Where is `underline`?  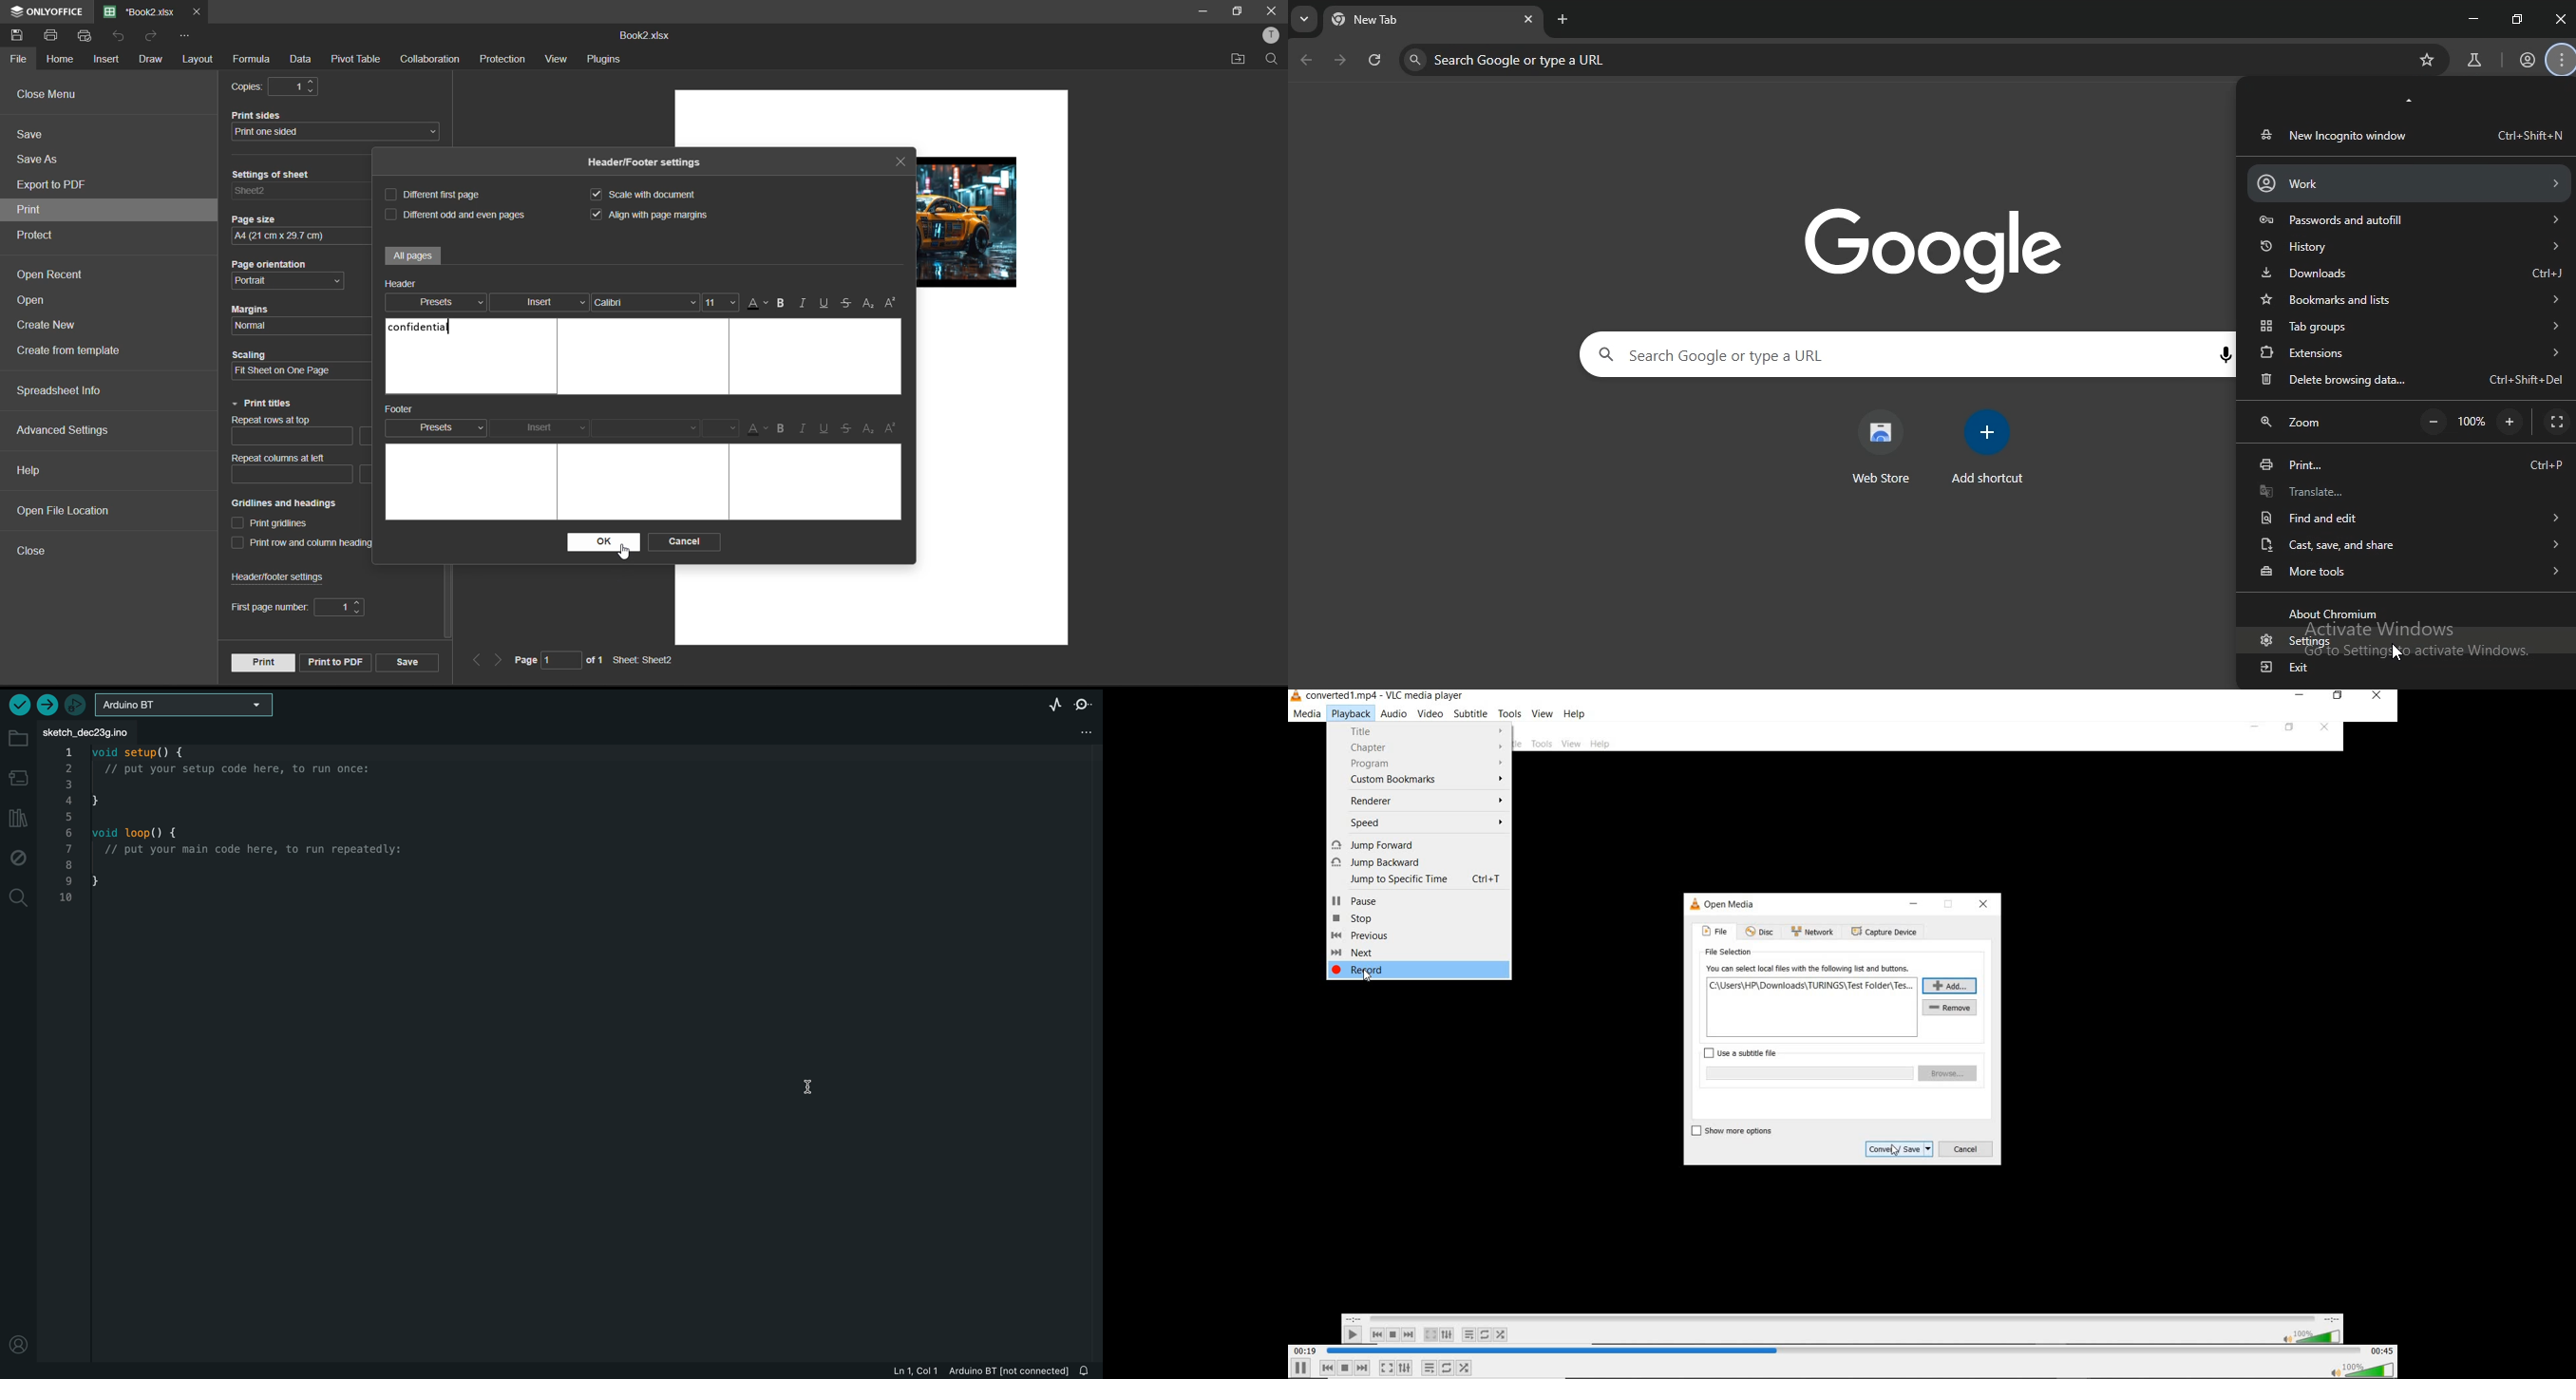 underline is located at coordinates (825, 430).